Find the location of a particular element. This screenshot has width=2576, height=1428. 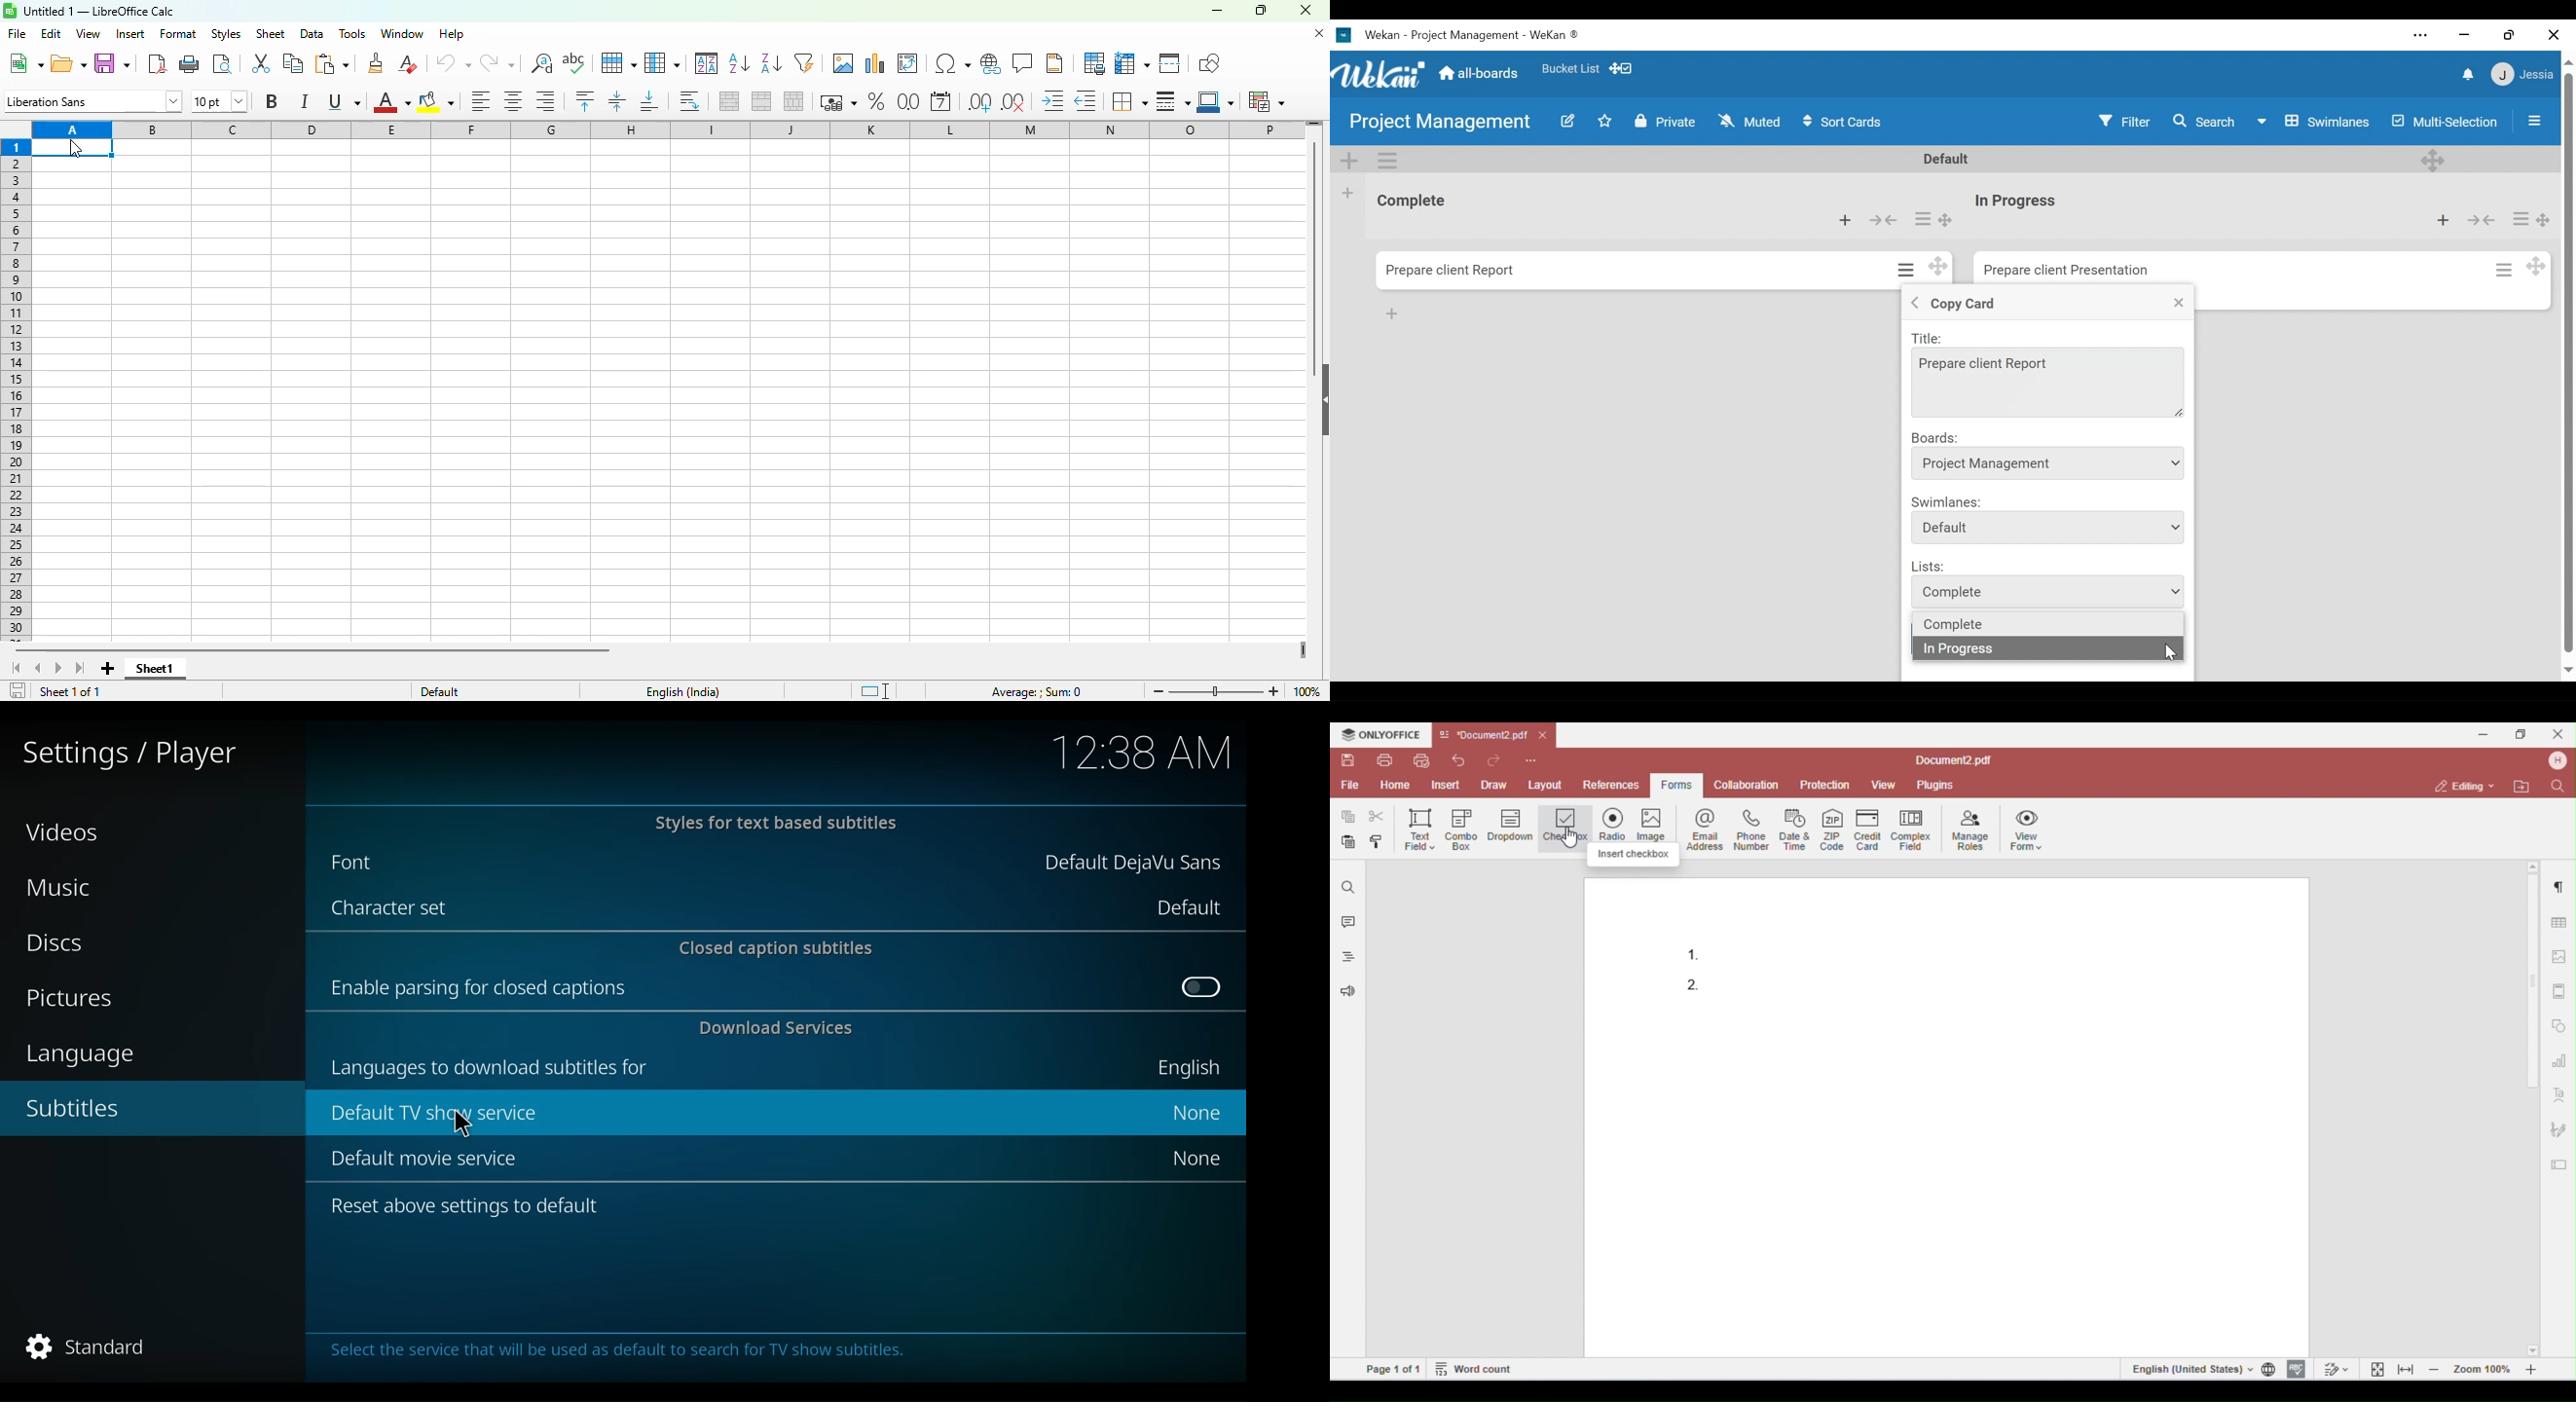

Enable parsing for closed captions is located at coordinates (482, 988).